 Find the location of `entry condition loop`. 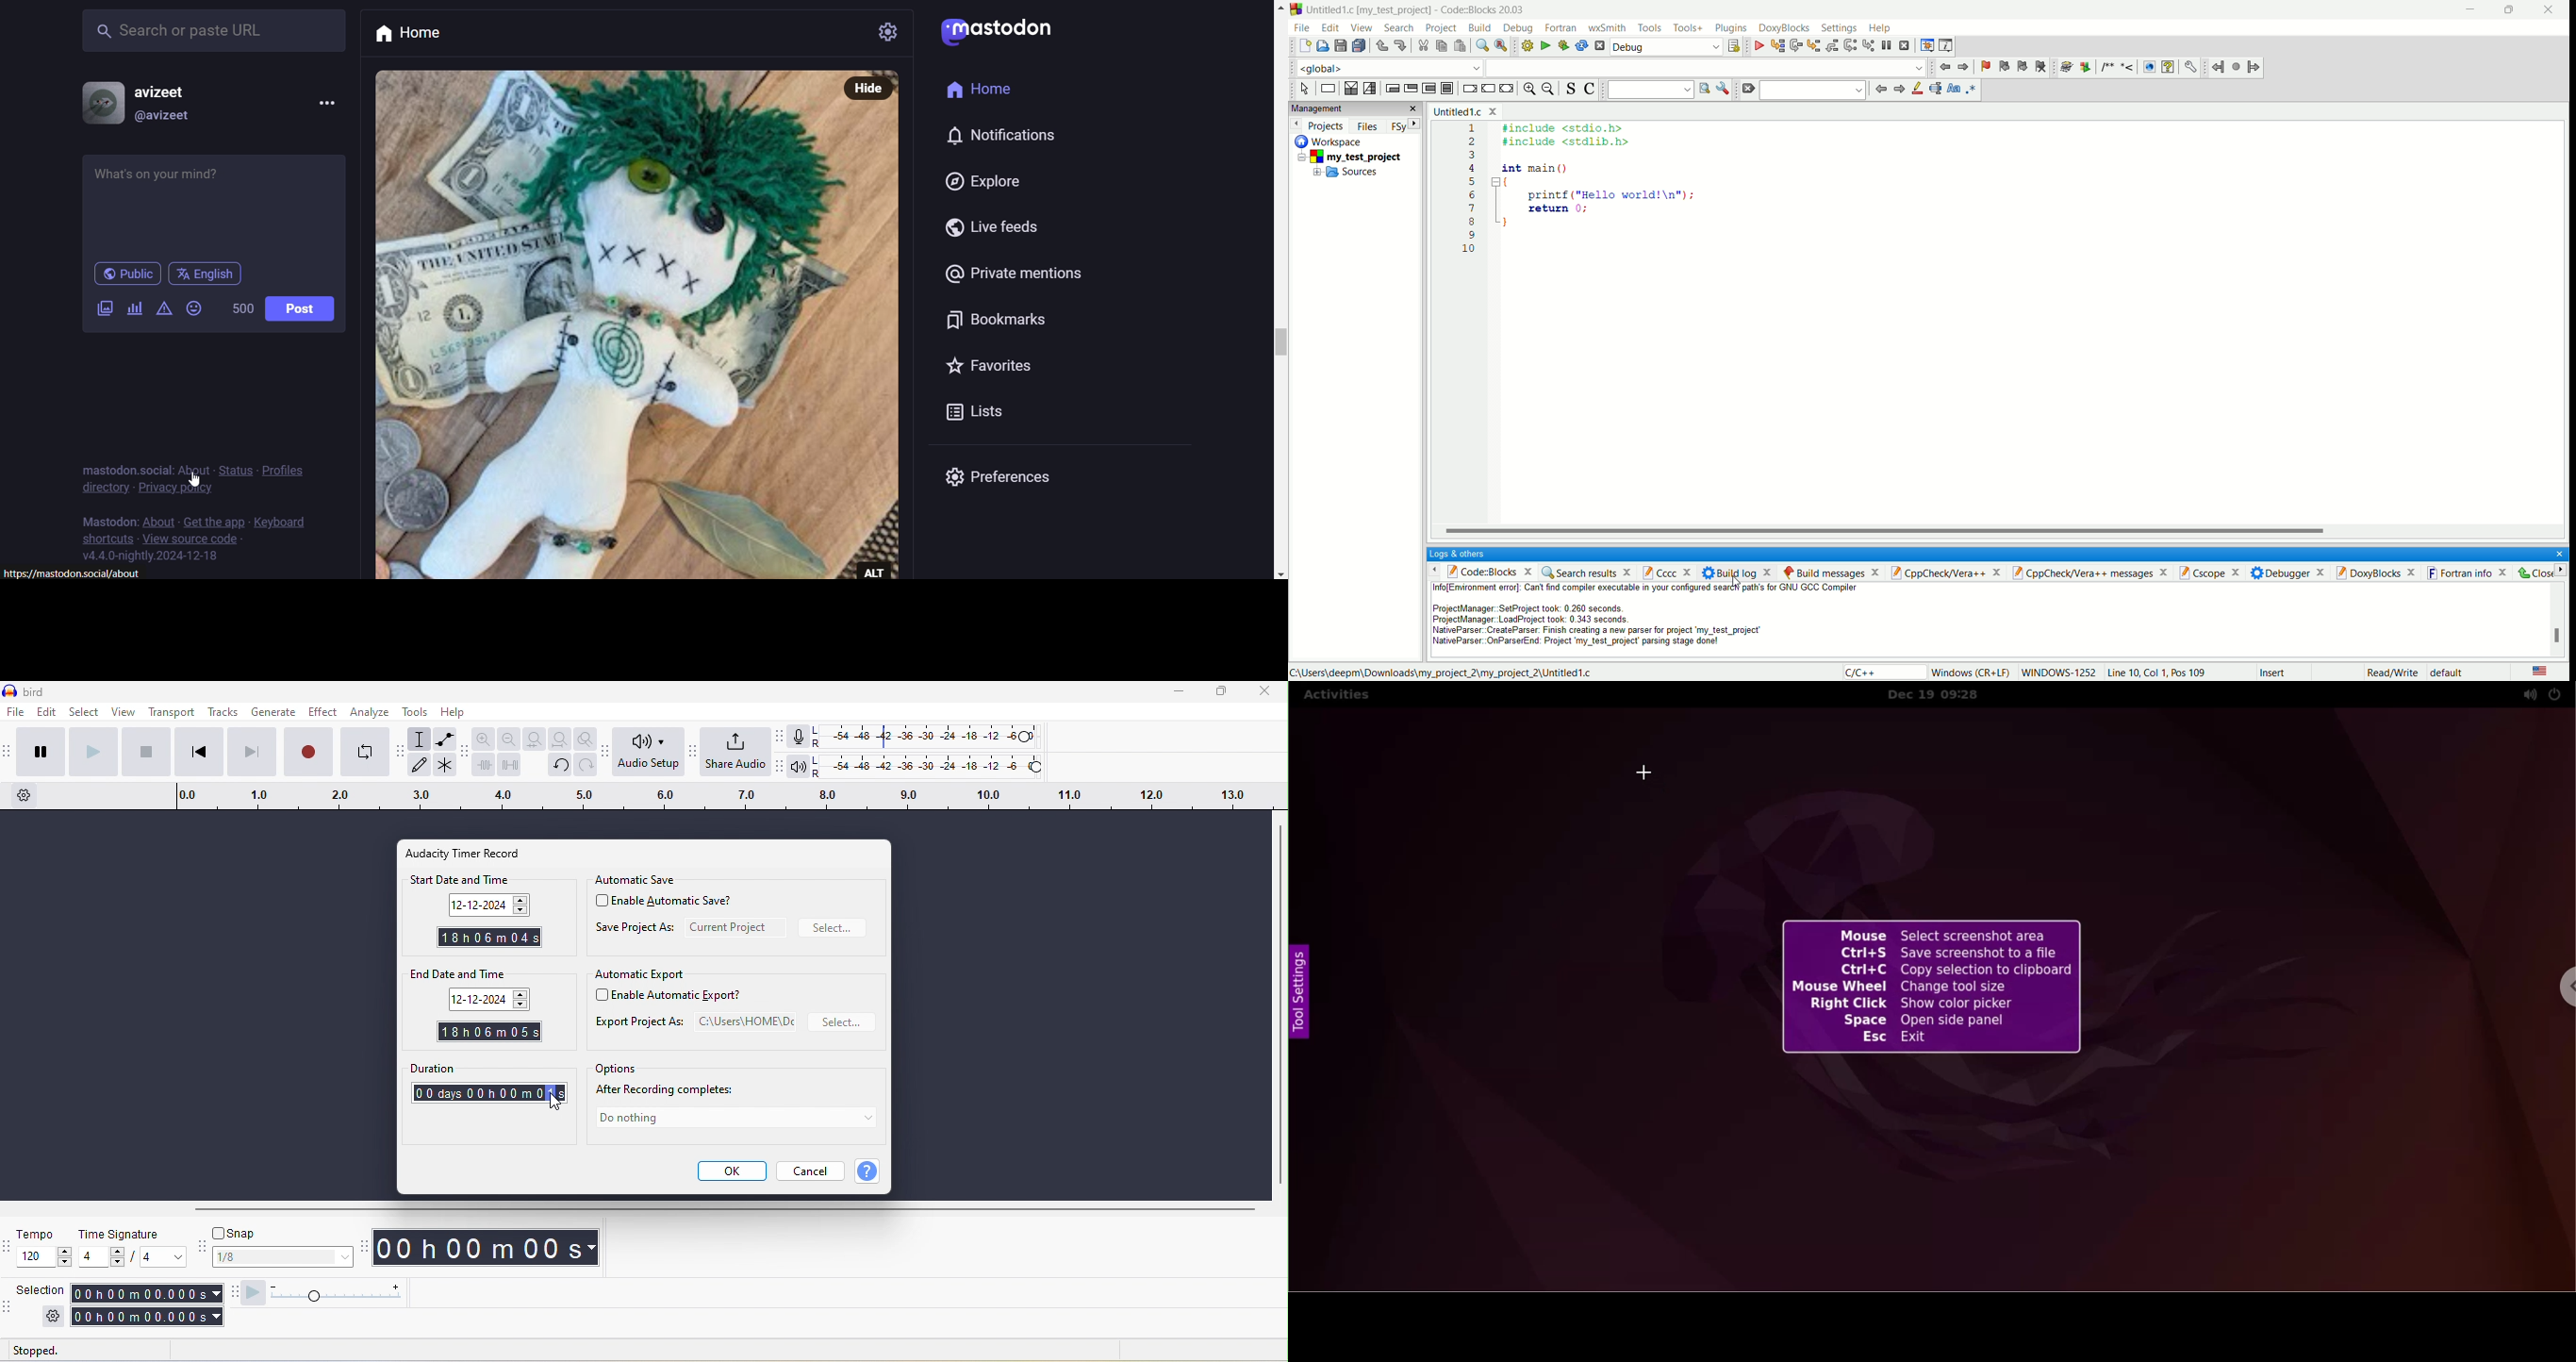

entry condition loop is located at coordinates (1391, 87).